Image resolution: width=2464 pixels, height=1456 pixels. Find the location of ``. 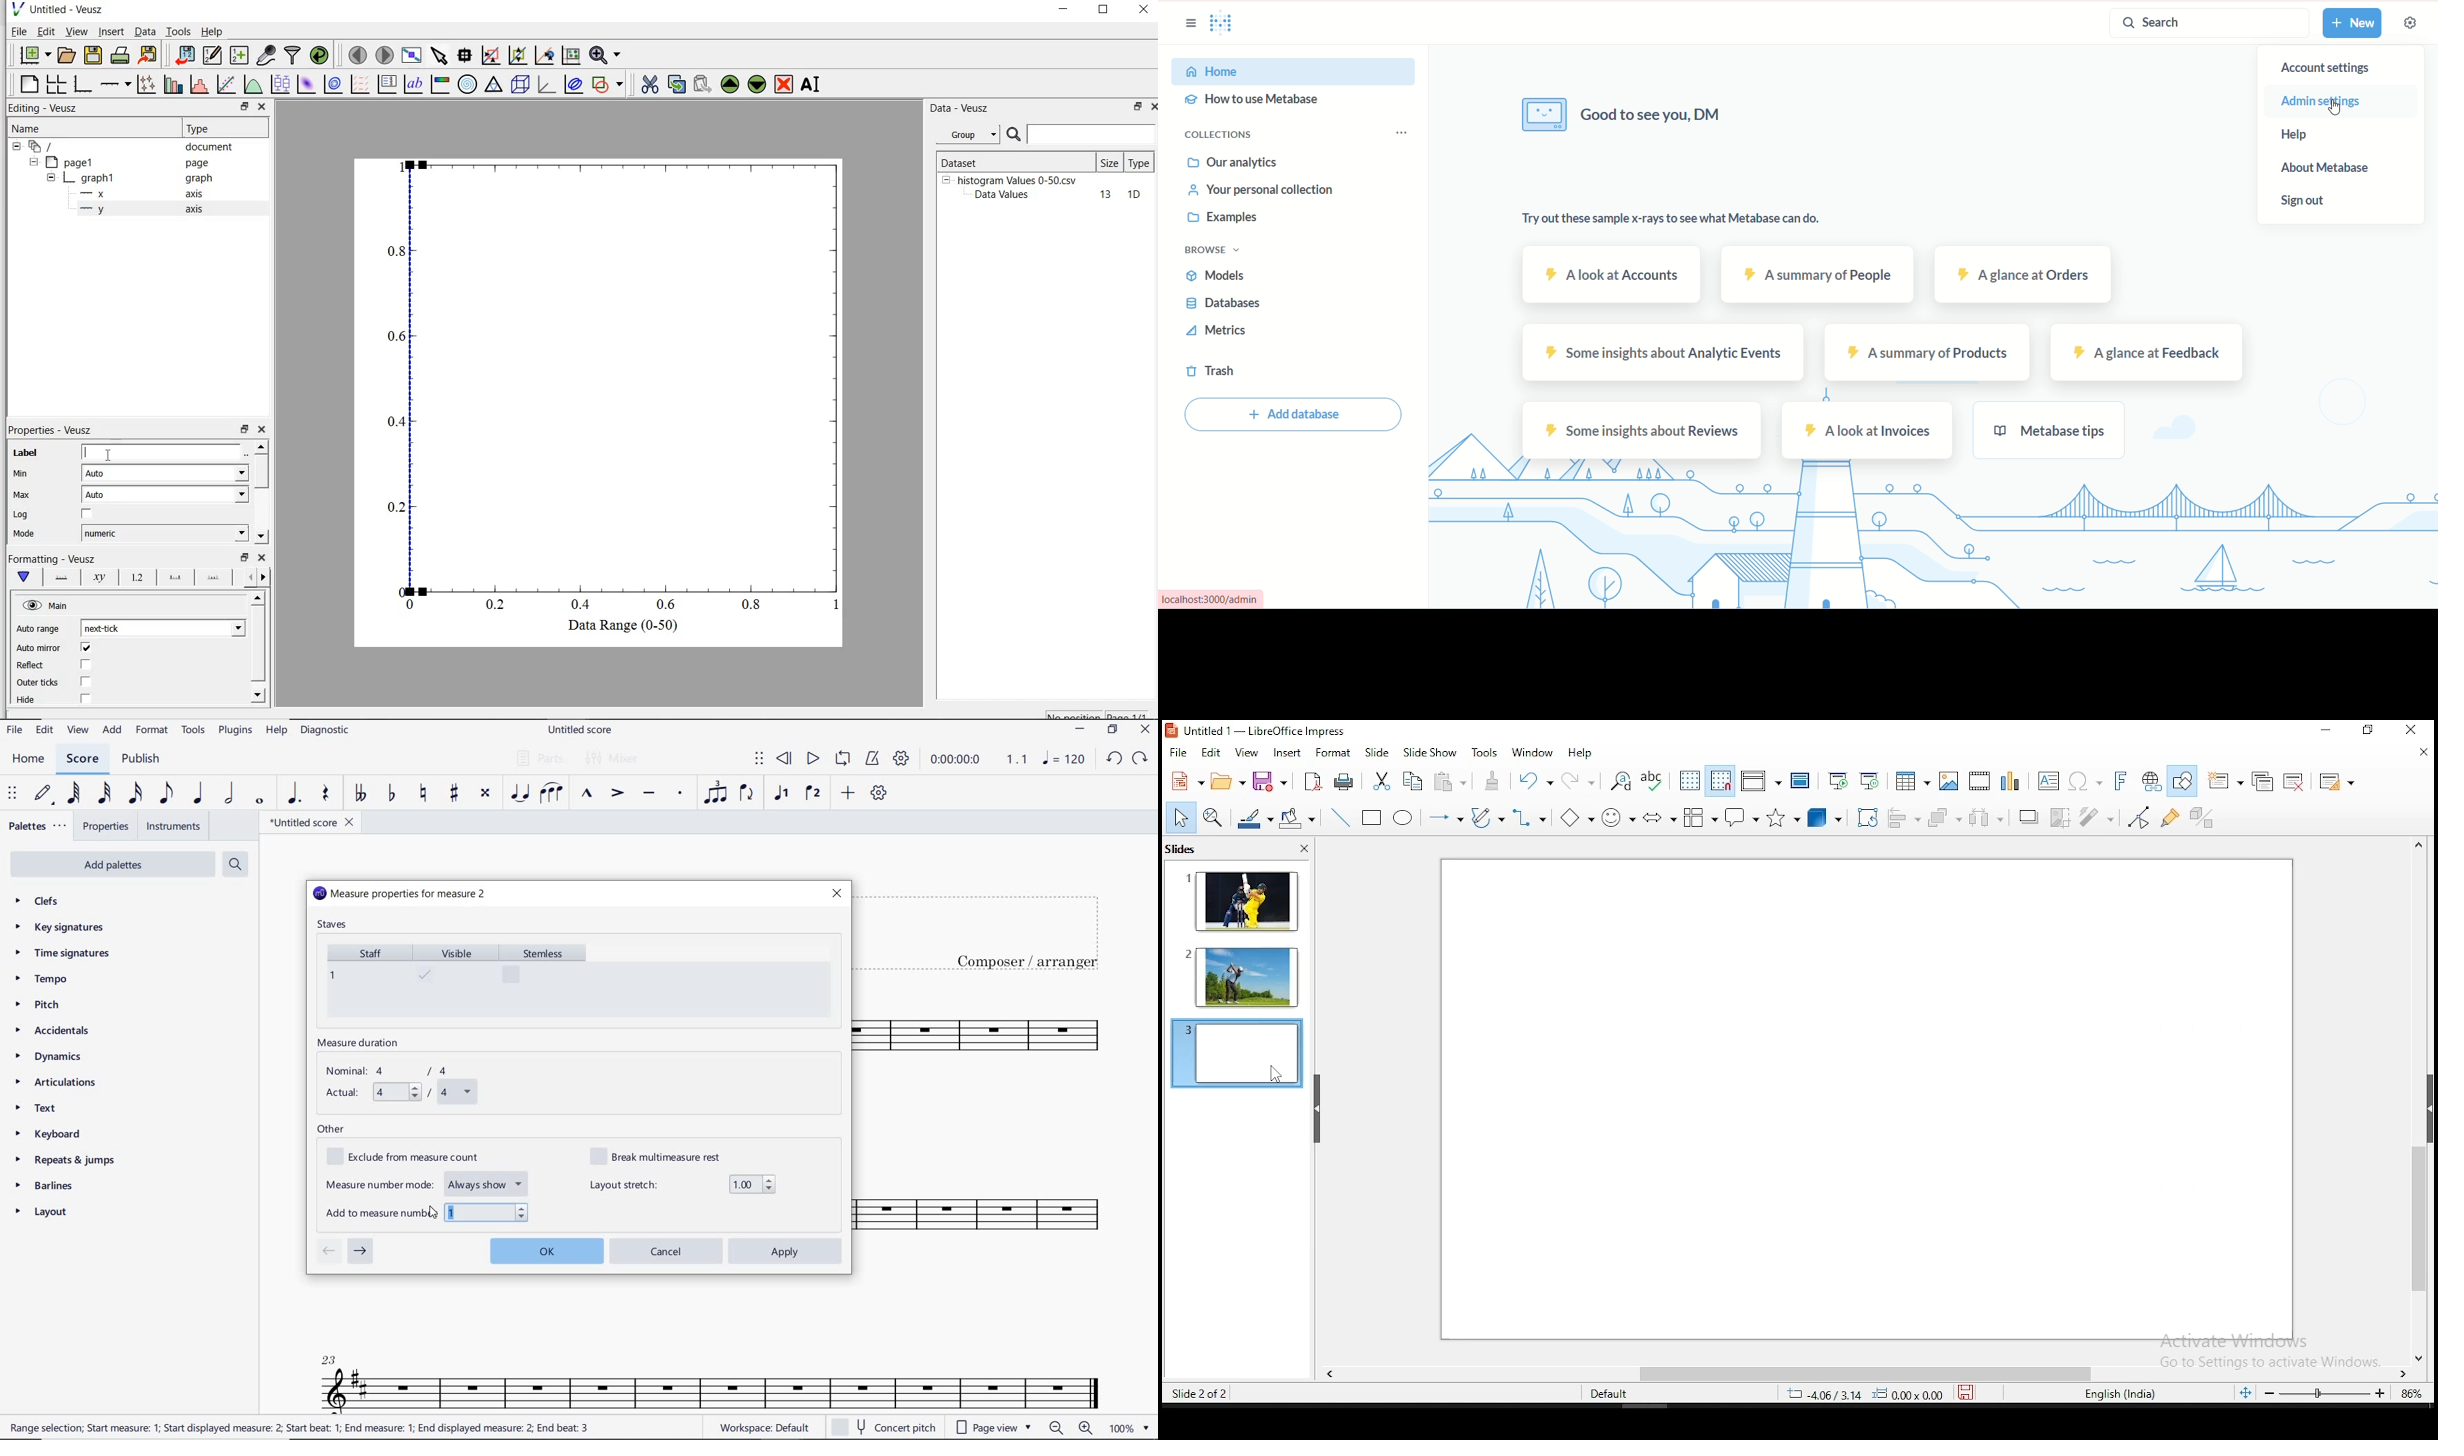

 is located at coordinates (200, 179).